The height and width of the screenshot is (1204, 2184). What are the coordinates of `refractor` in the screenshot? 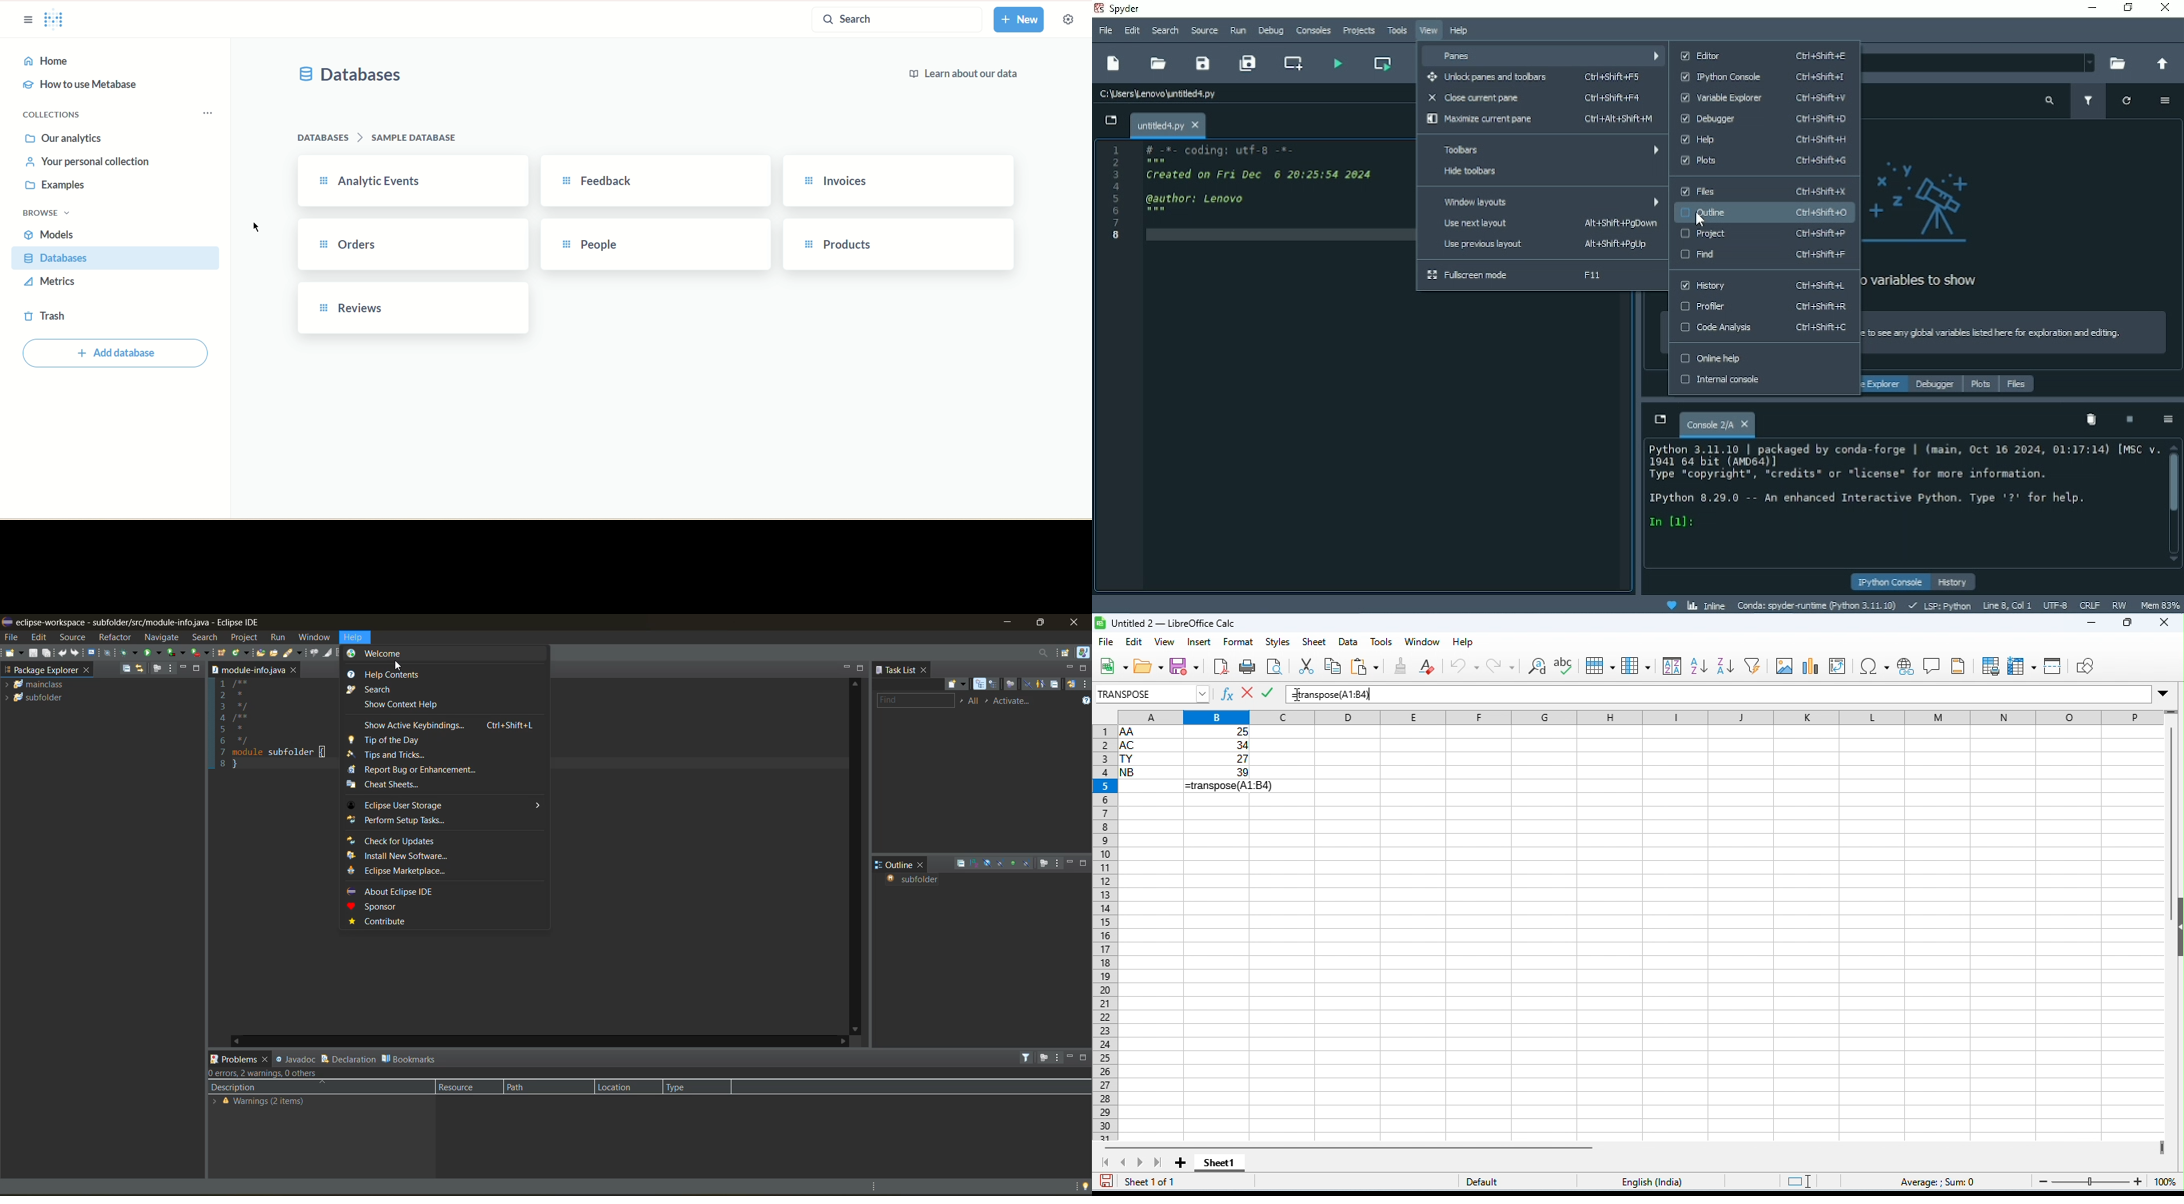 It's located at (115, 639).